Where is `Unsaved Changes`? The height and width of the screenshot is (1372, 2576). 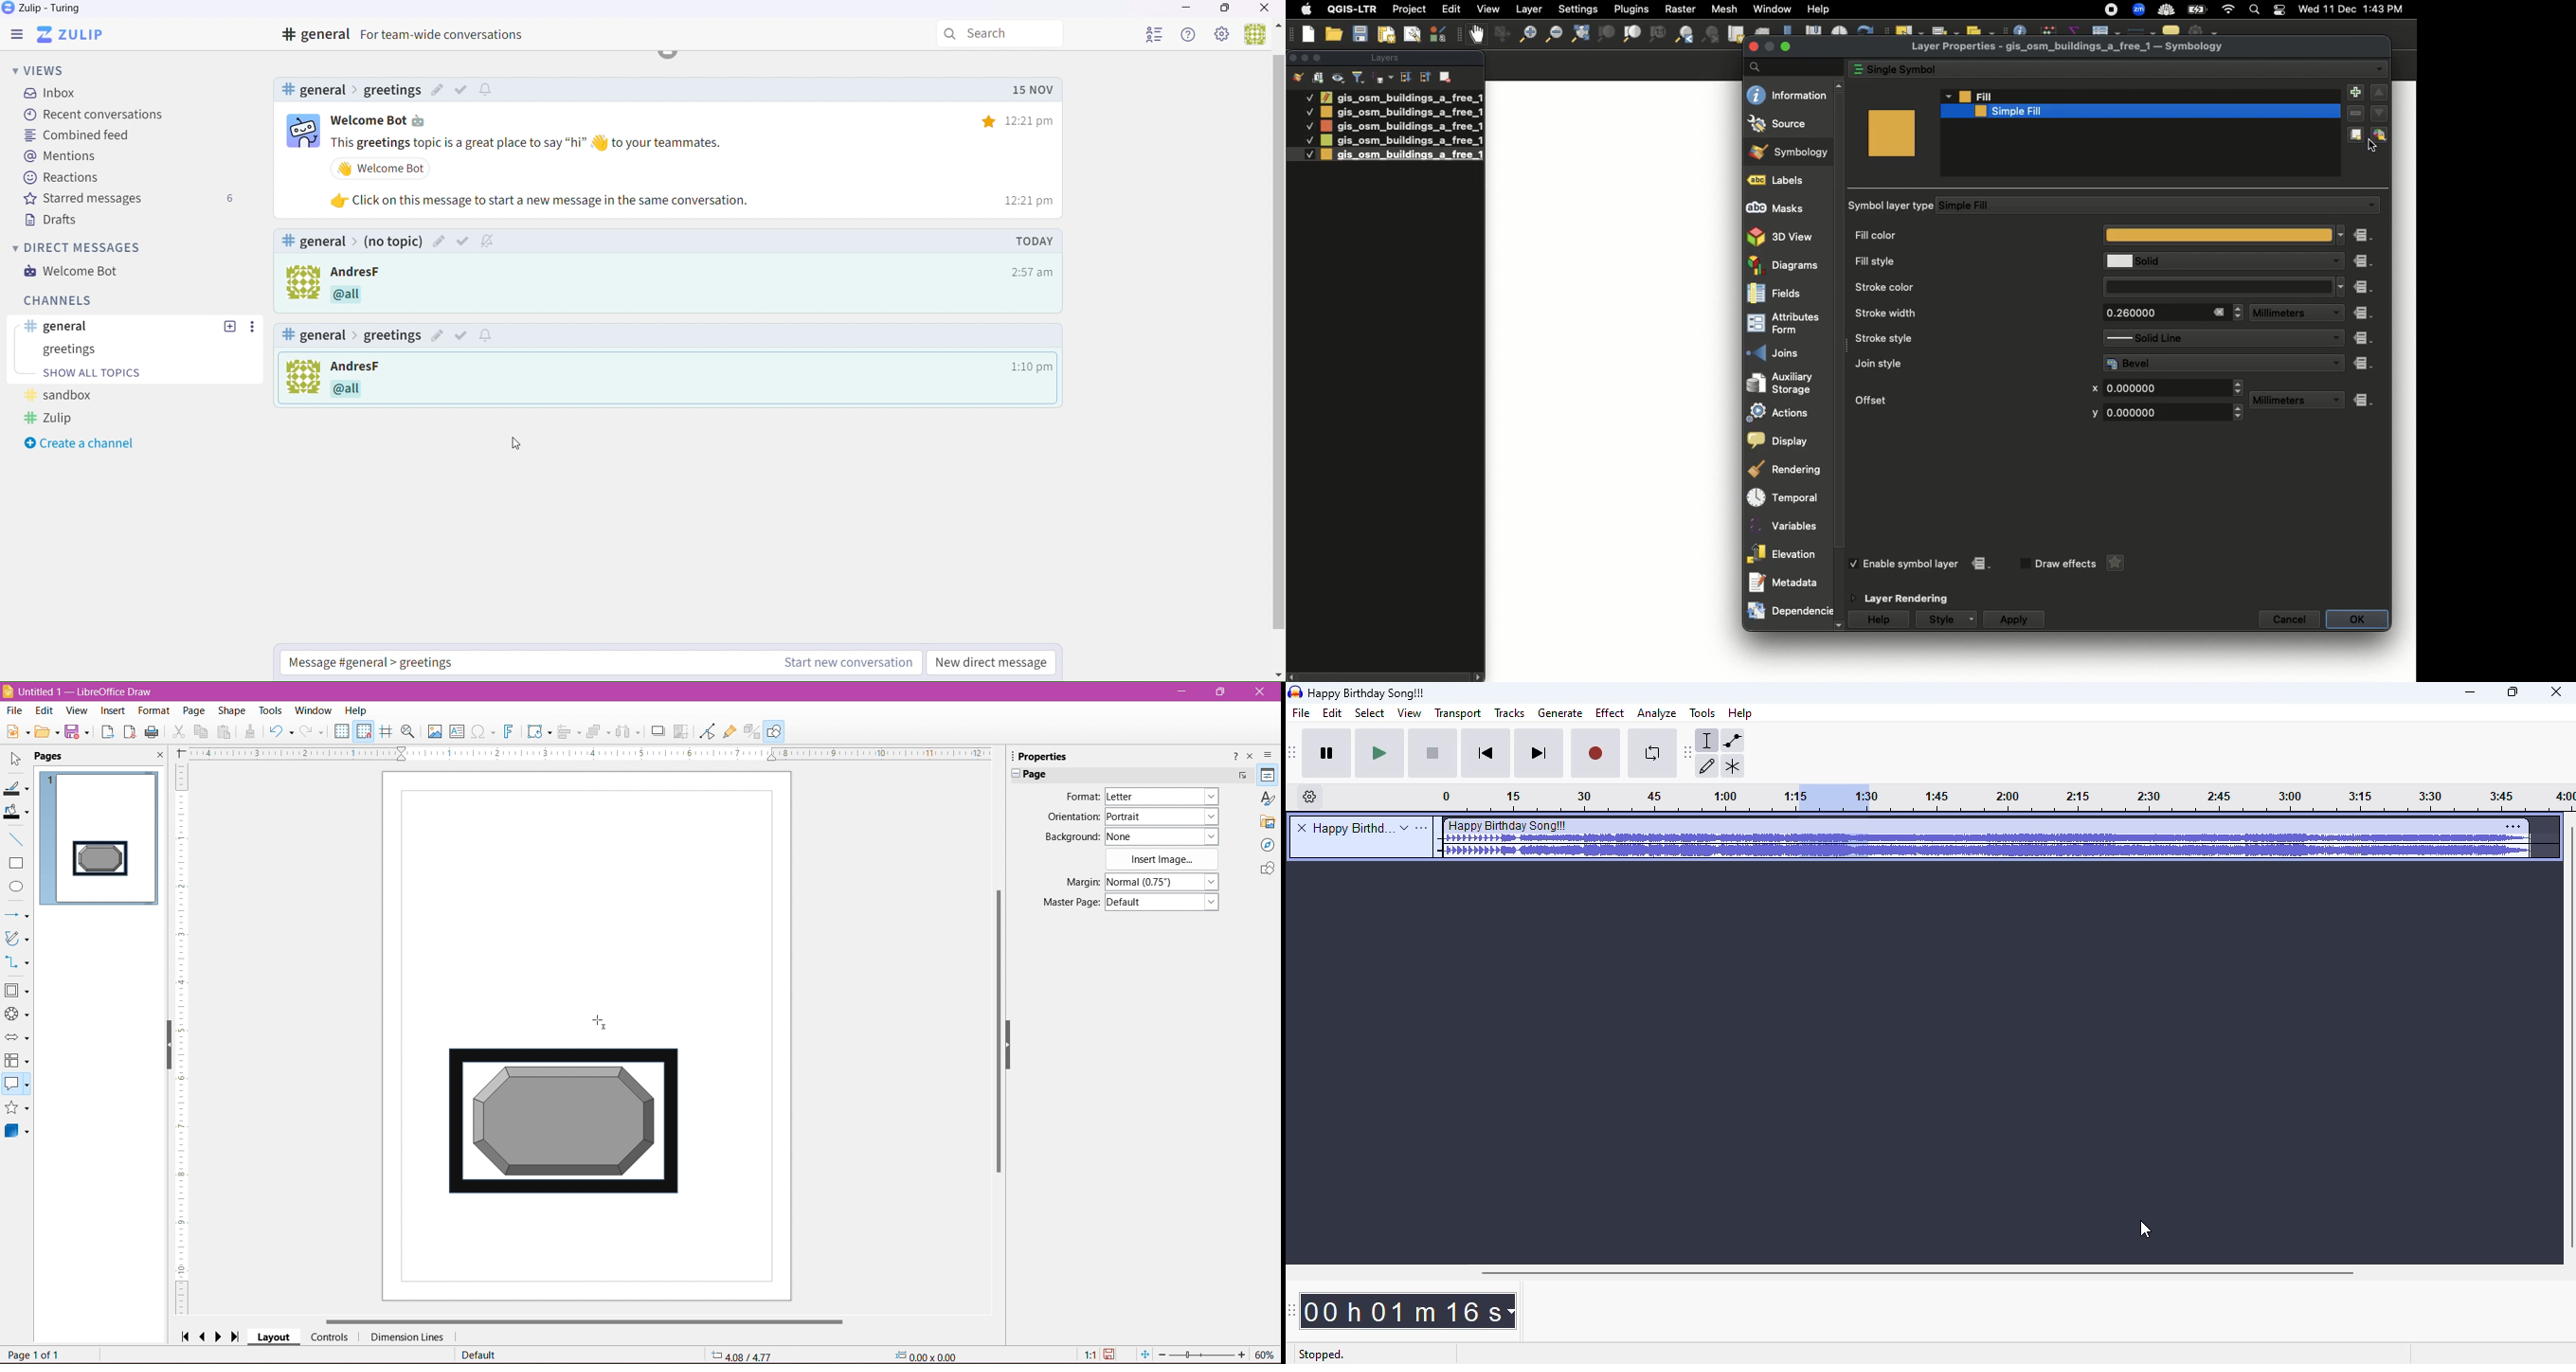
Unsaved Changes is located at coordinates (1113, 1355).